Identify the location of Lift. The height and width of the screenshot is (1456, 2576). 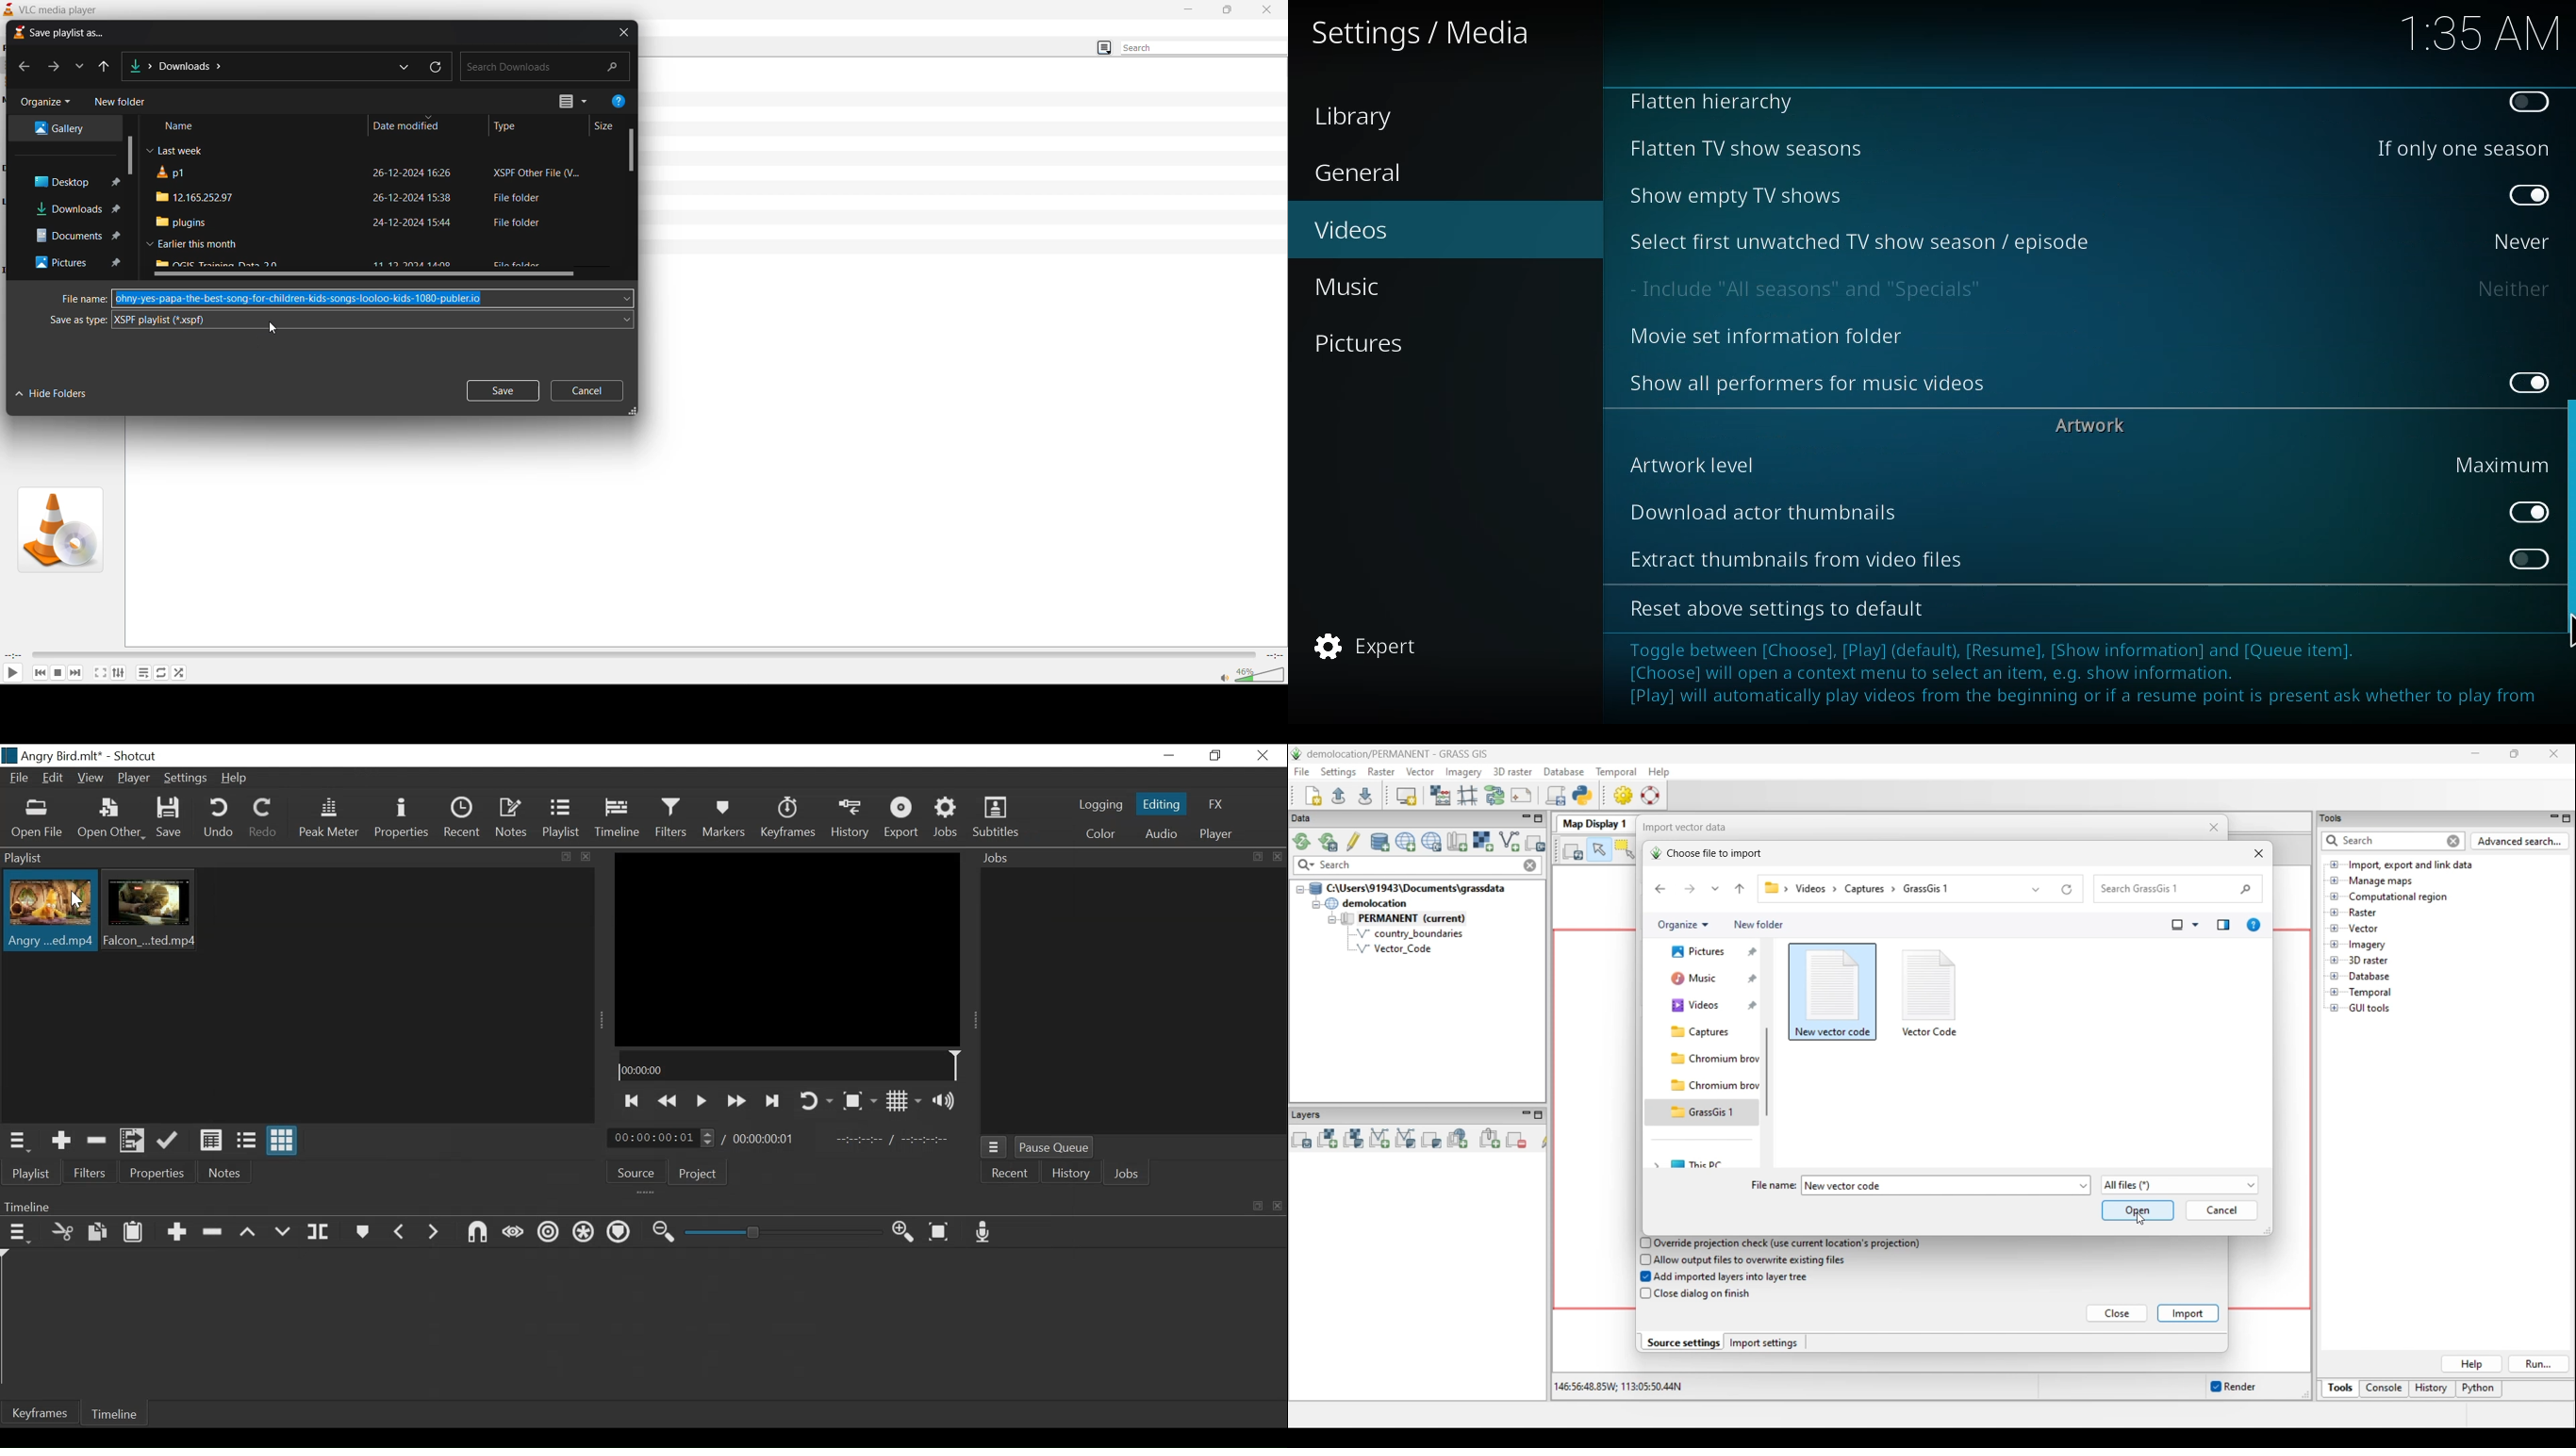
(247, 1232).